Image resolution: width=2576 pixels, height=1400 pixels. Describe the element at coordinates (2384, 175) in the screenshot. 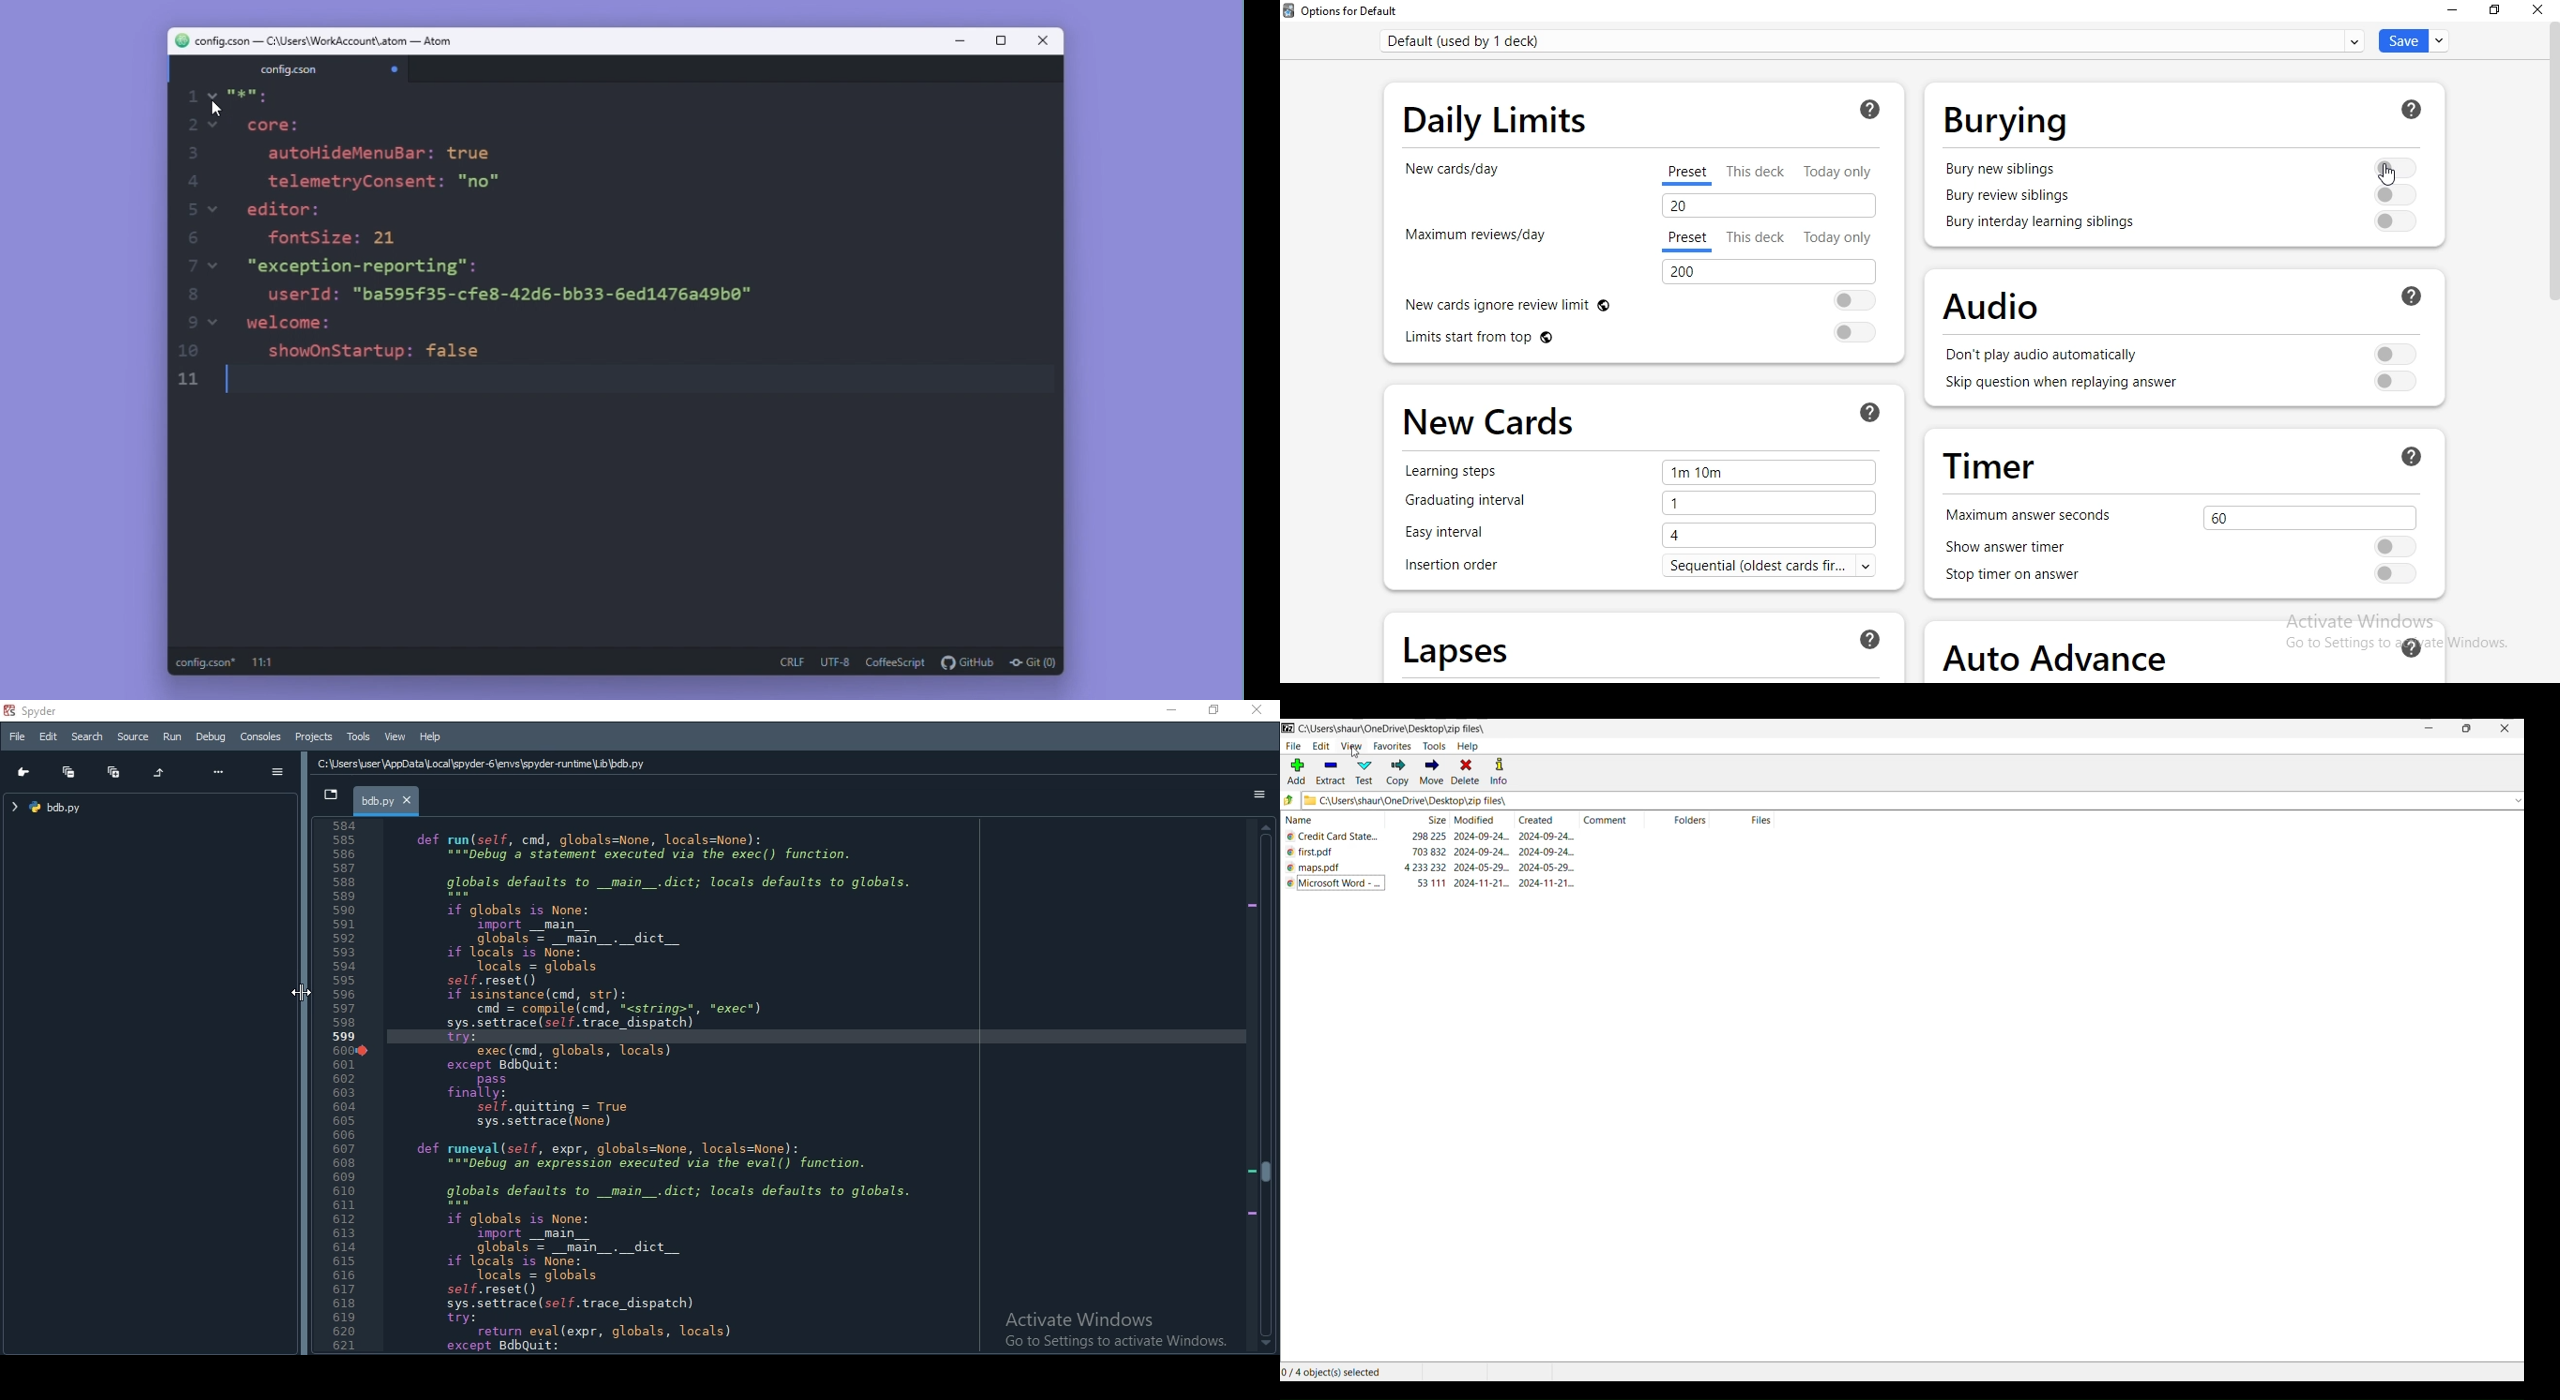

I see `cursor` at that location.